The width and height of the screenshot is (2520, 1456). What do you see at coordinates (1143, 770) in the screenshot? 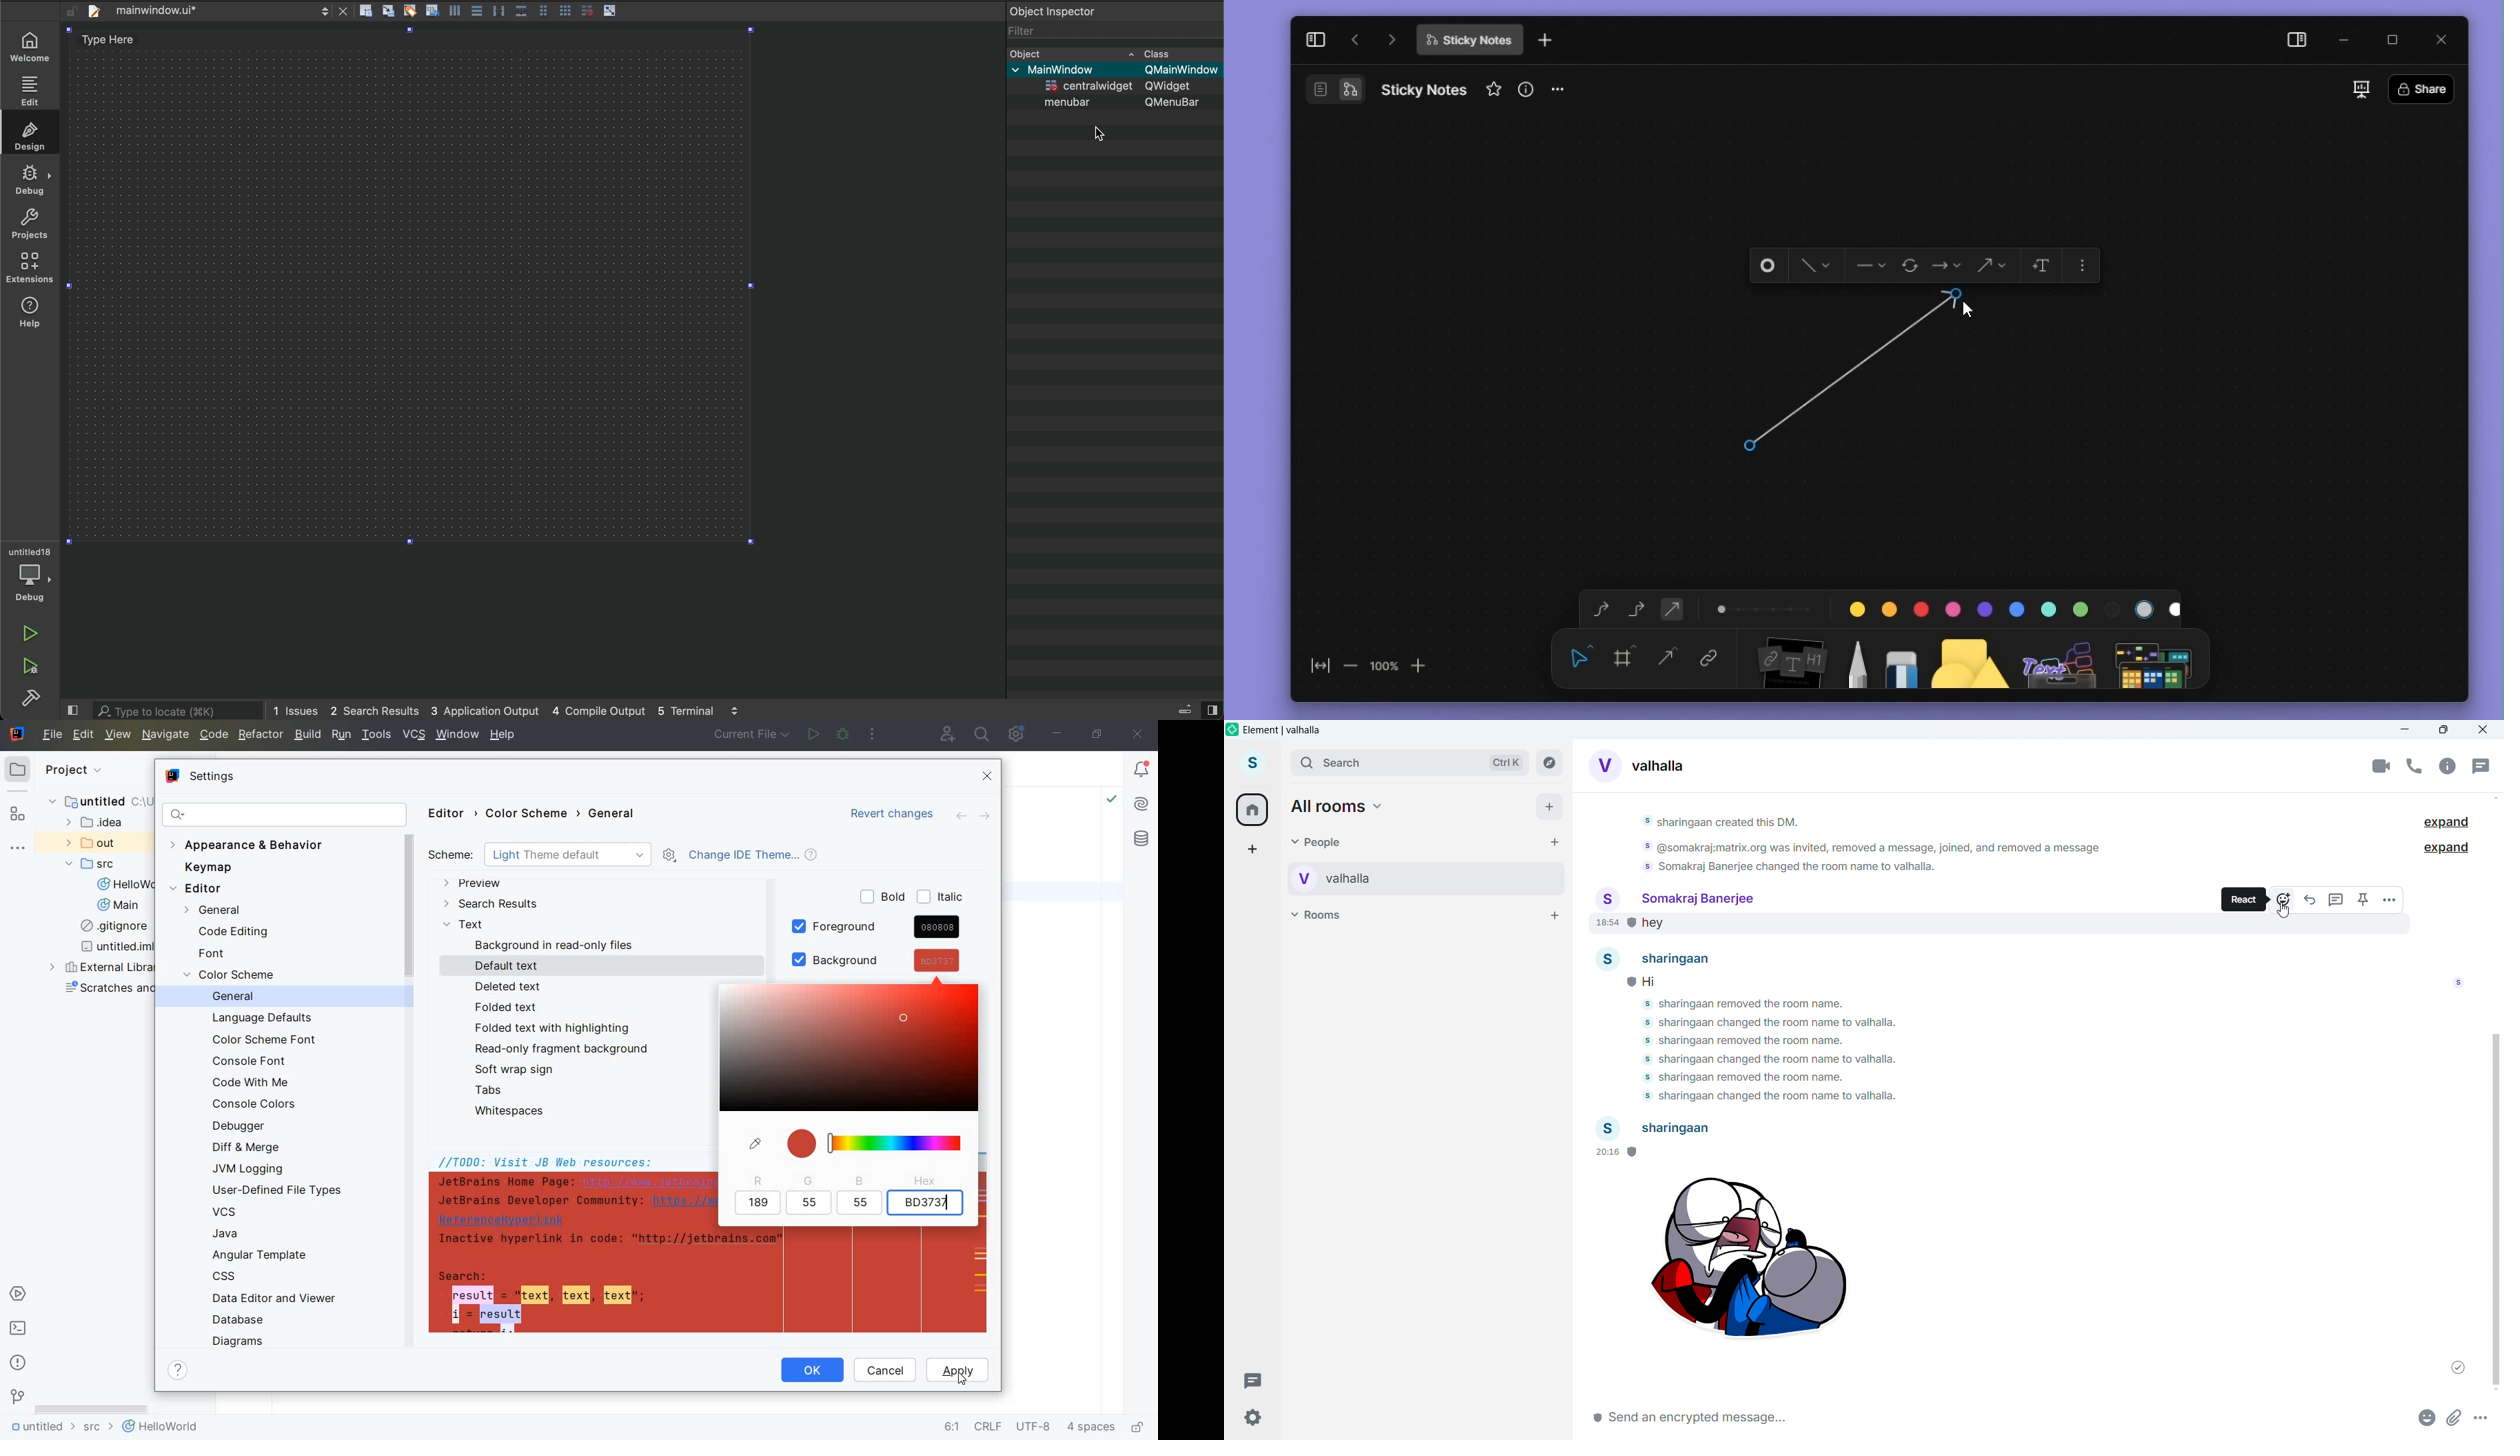
I see `Notifications` at bounding box center [1143, 770].